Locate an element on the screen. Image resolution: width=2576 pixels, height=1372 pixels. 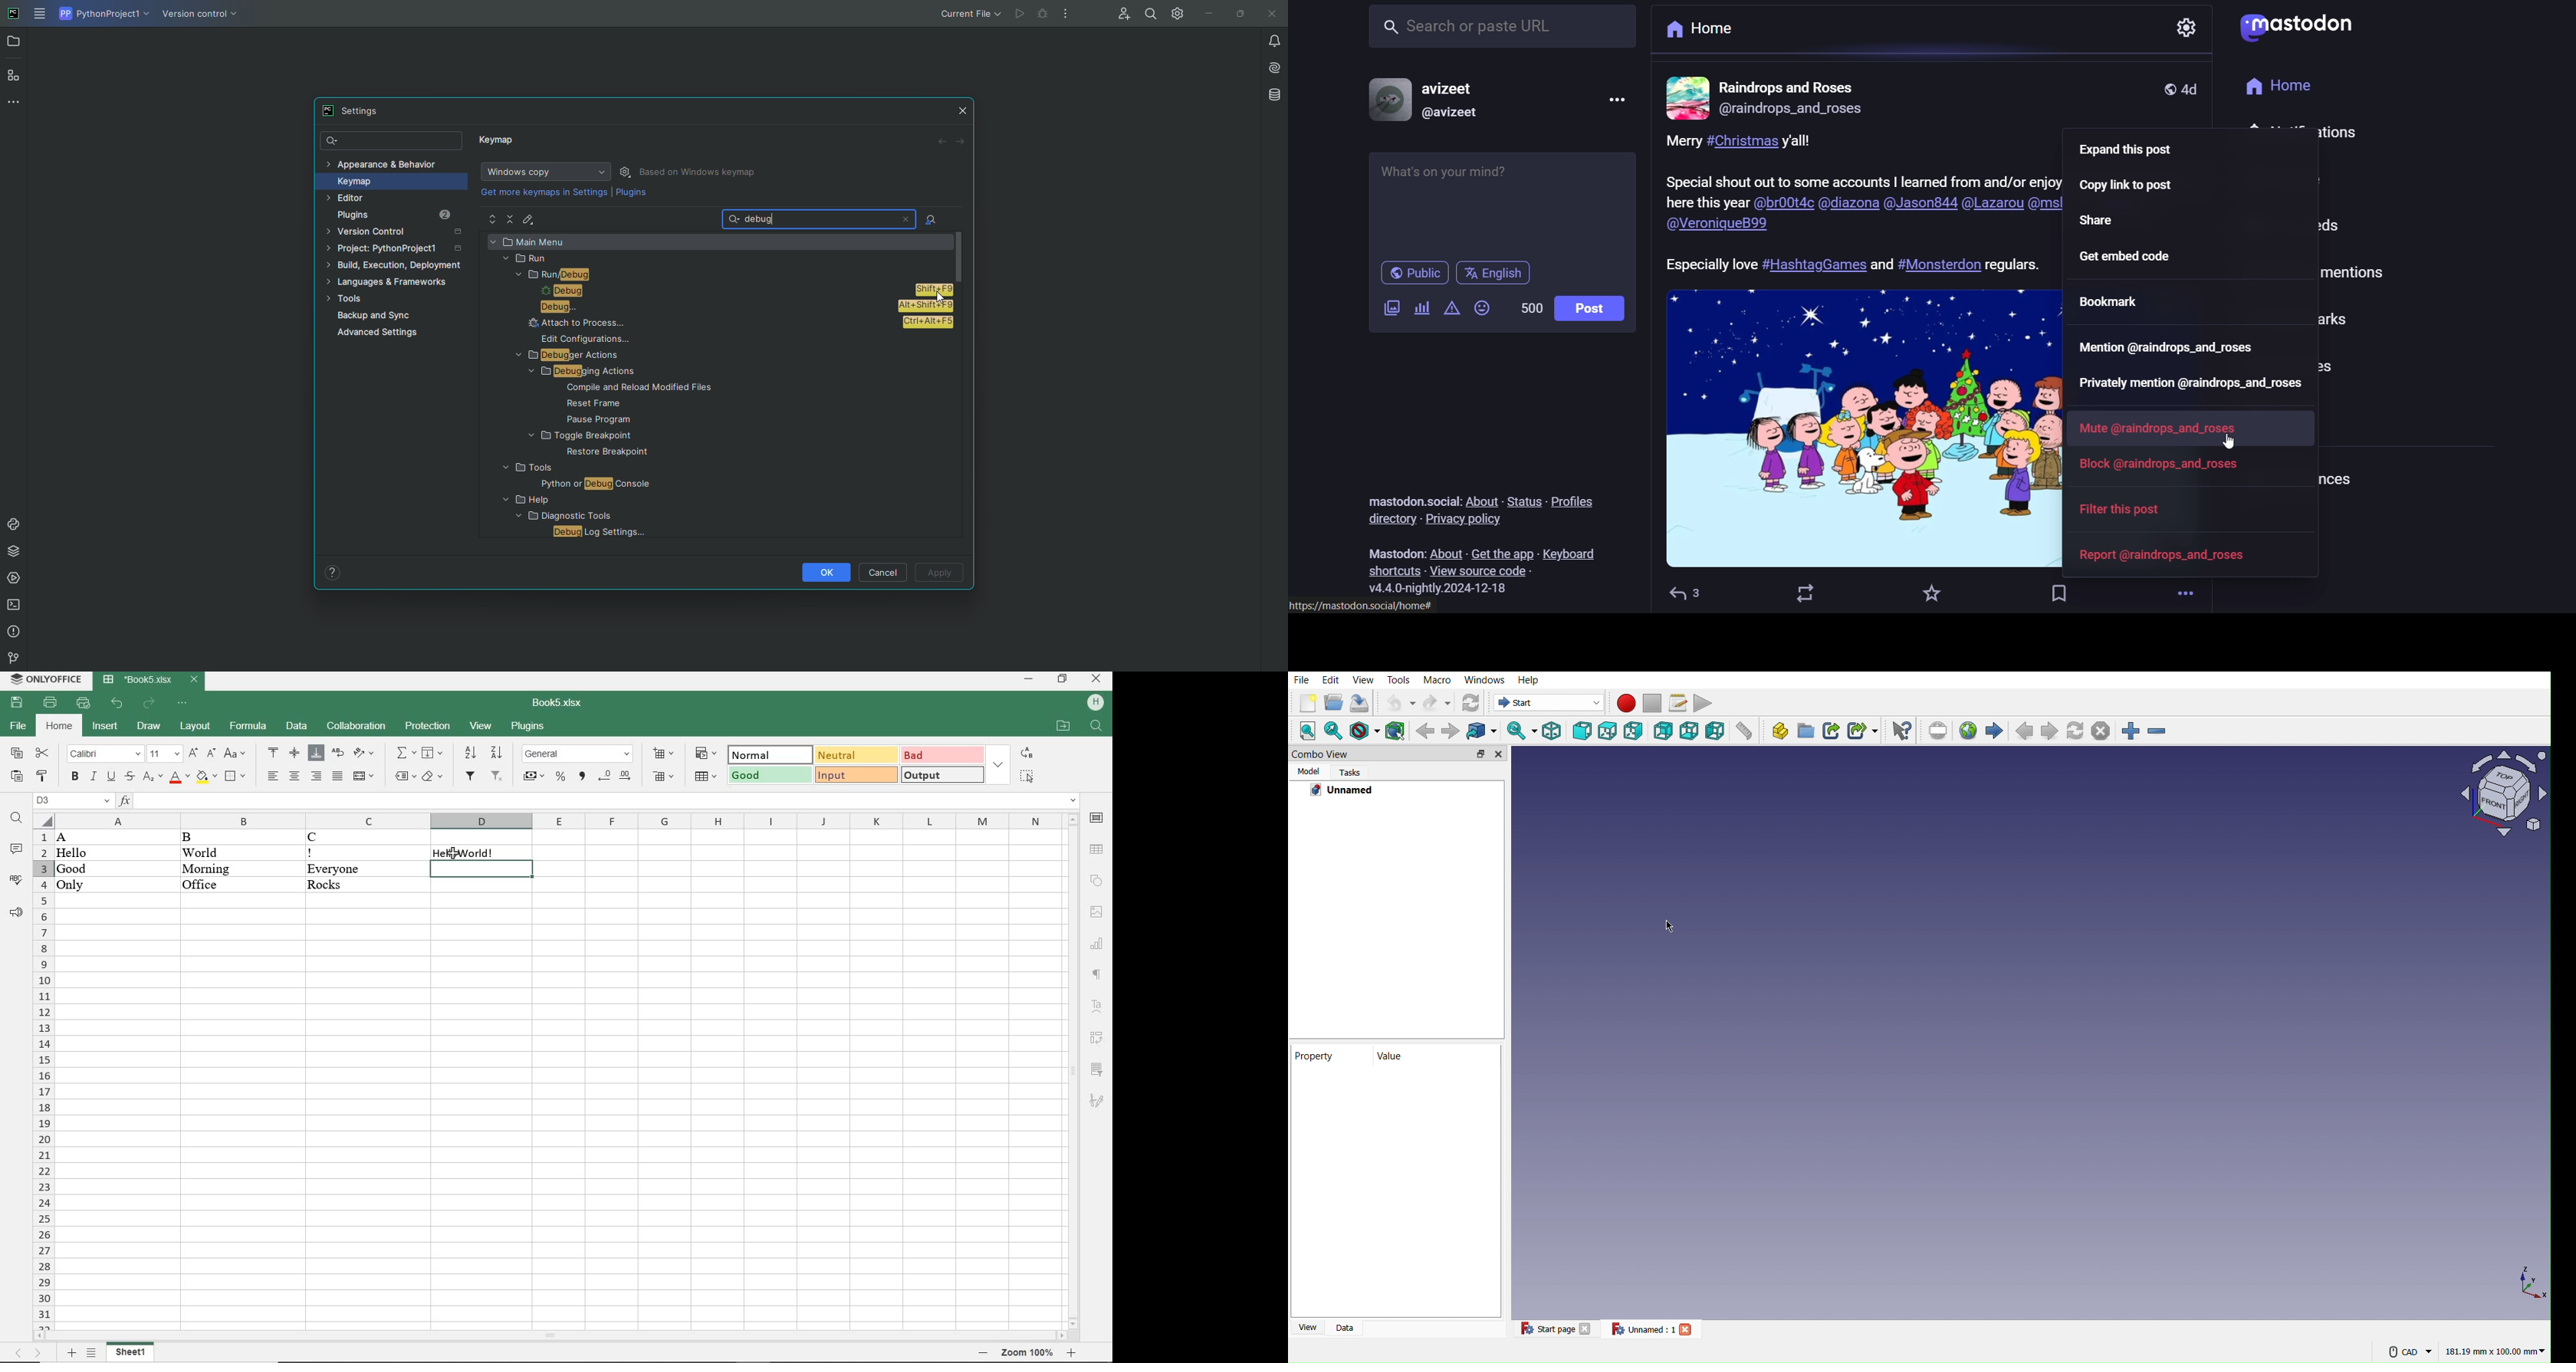
Canvas is located at coordinates (1976, 1034).